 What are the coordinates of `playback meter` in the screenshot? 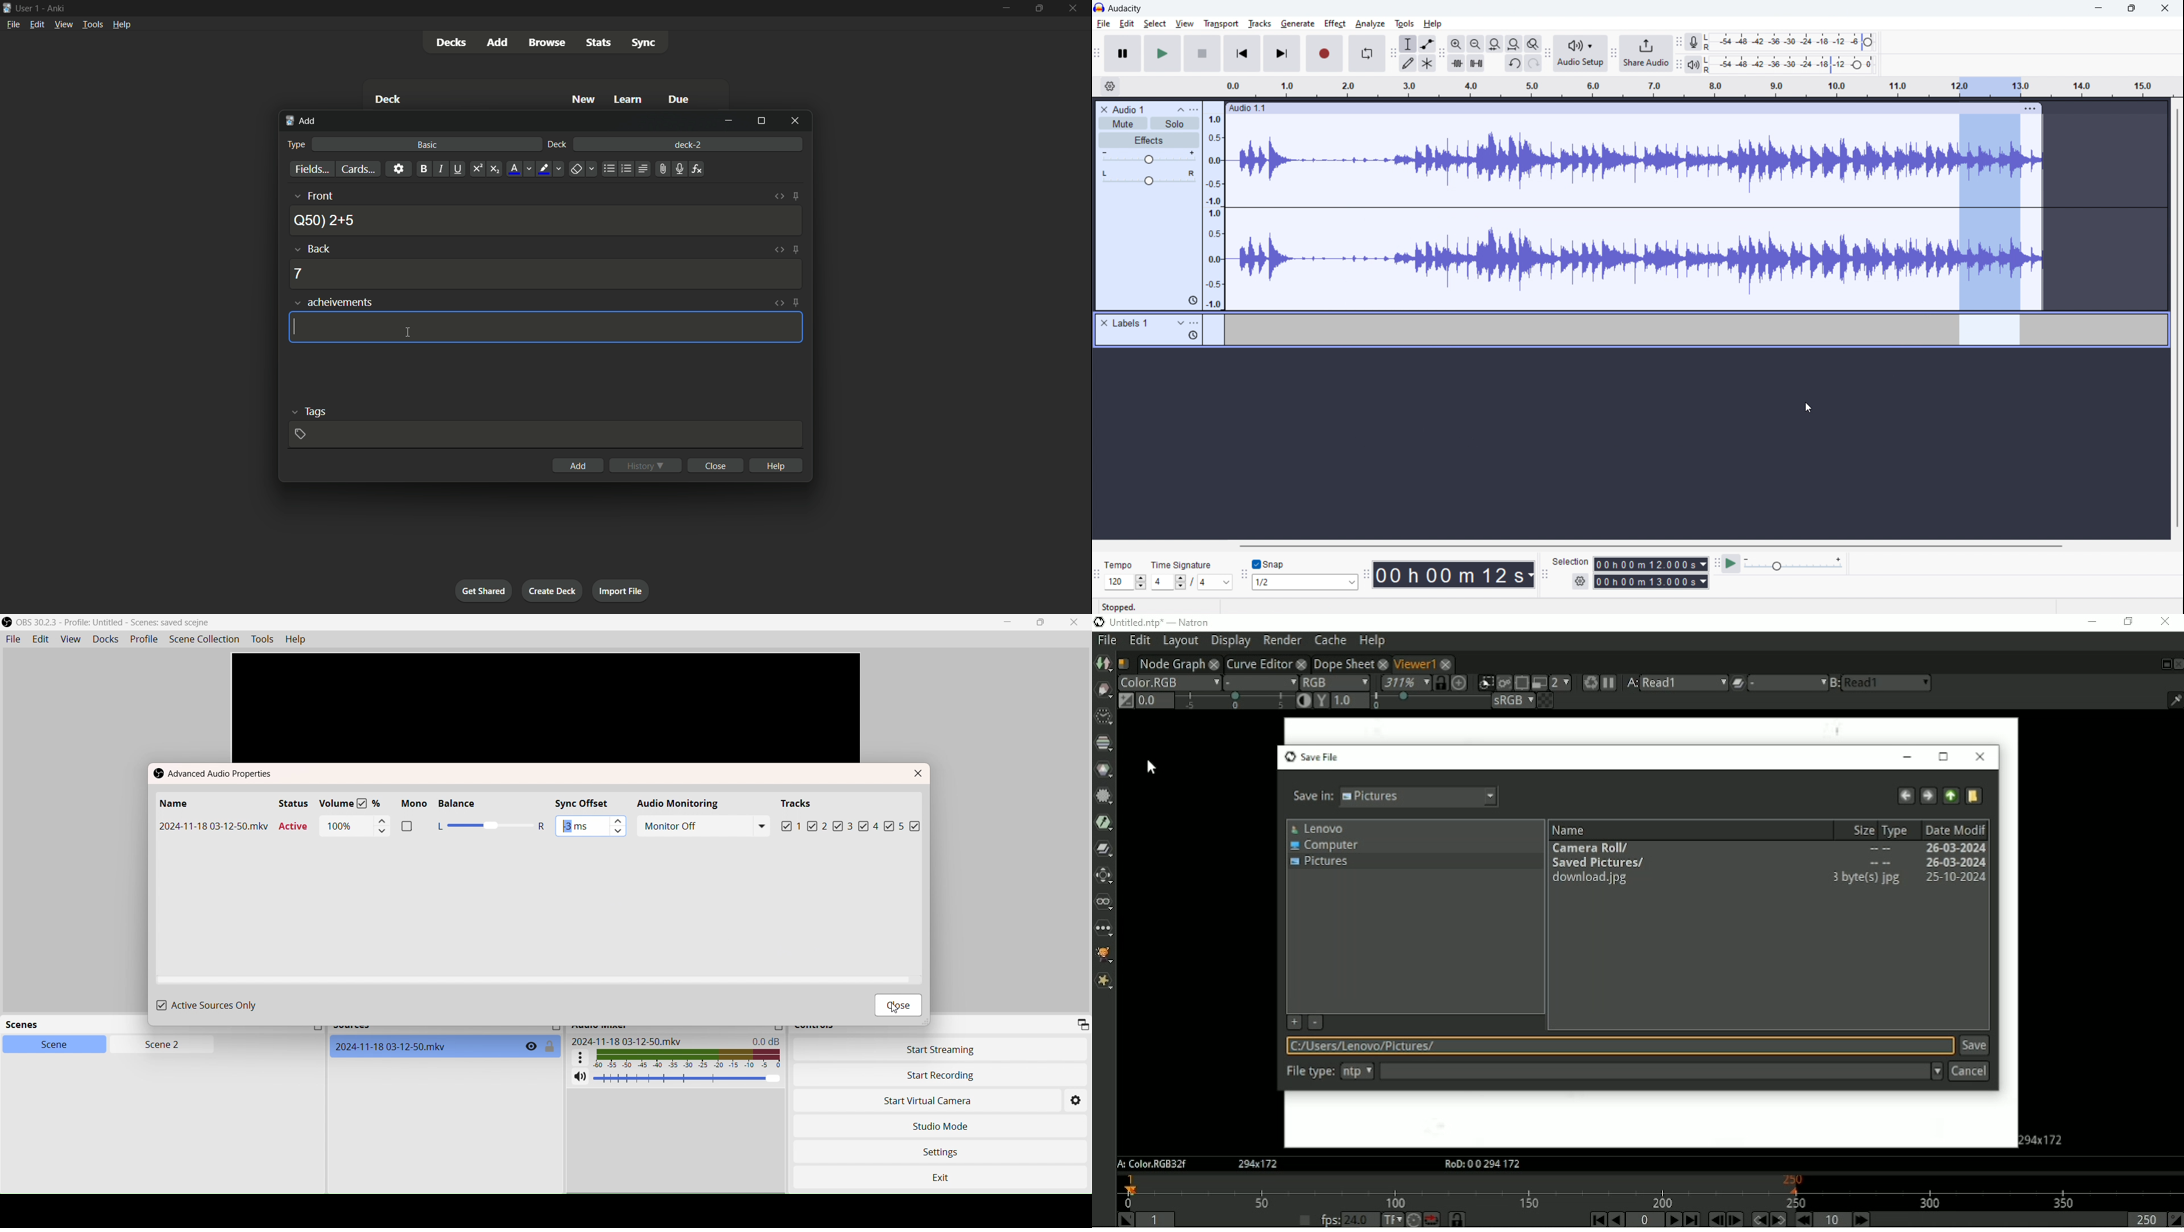 It's located at (1693, 65).